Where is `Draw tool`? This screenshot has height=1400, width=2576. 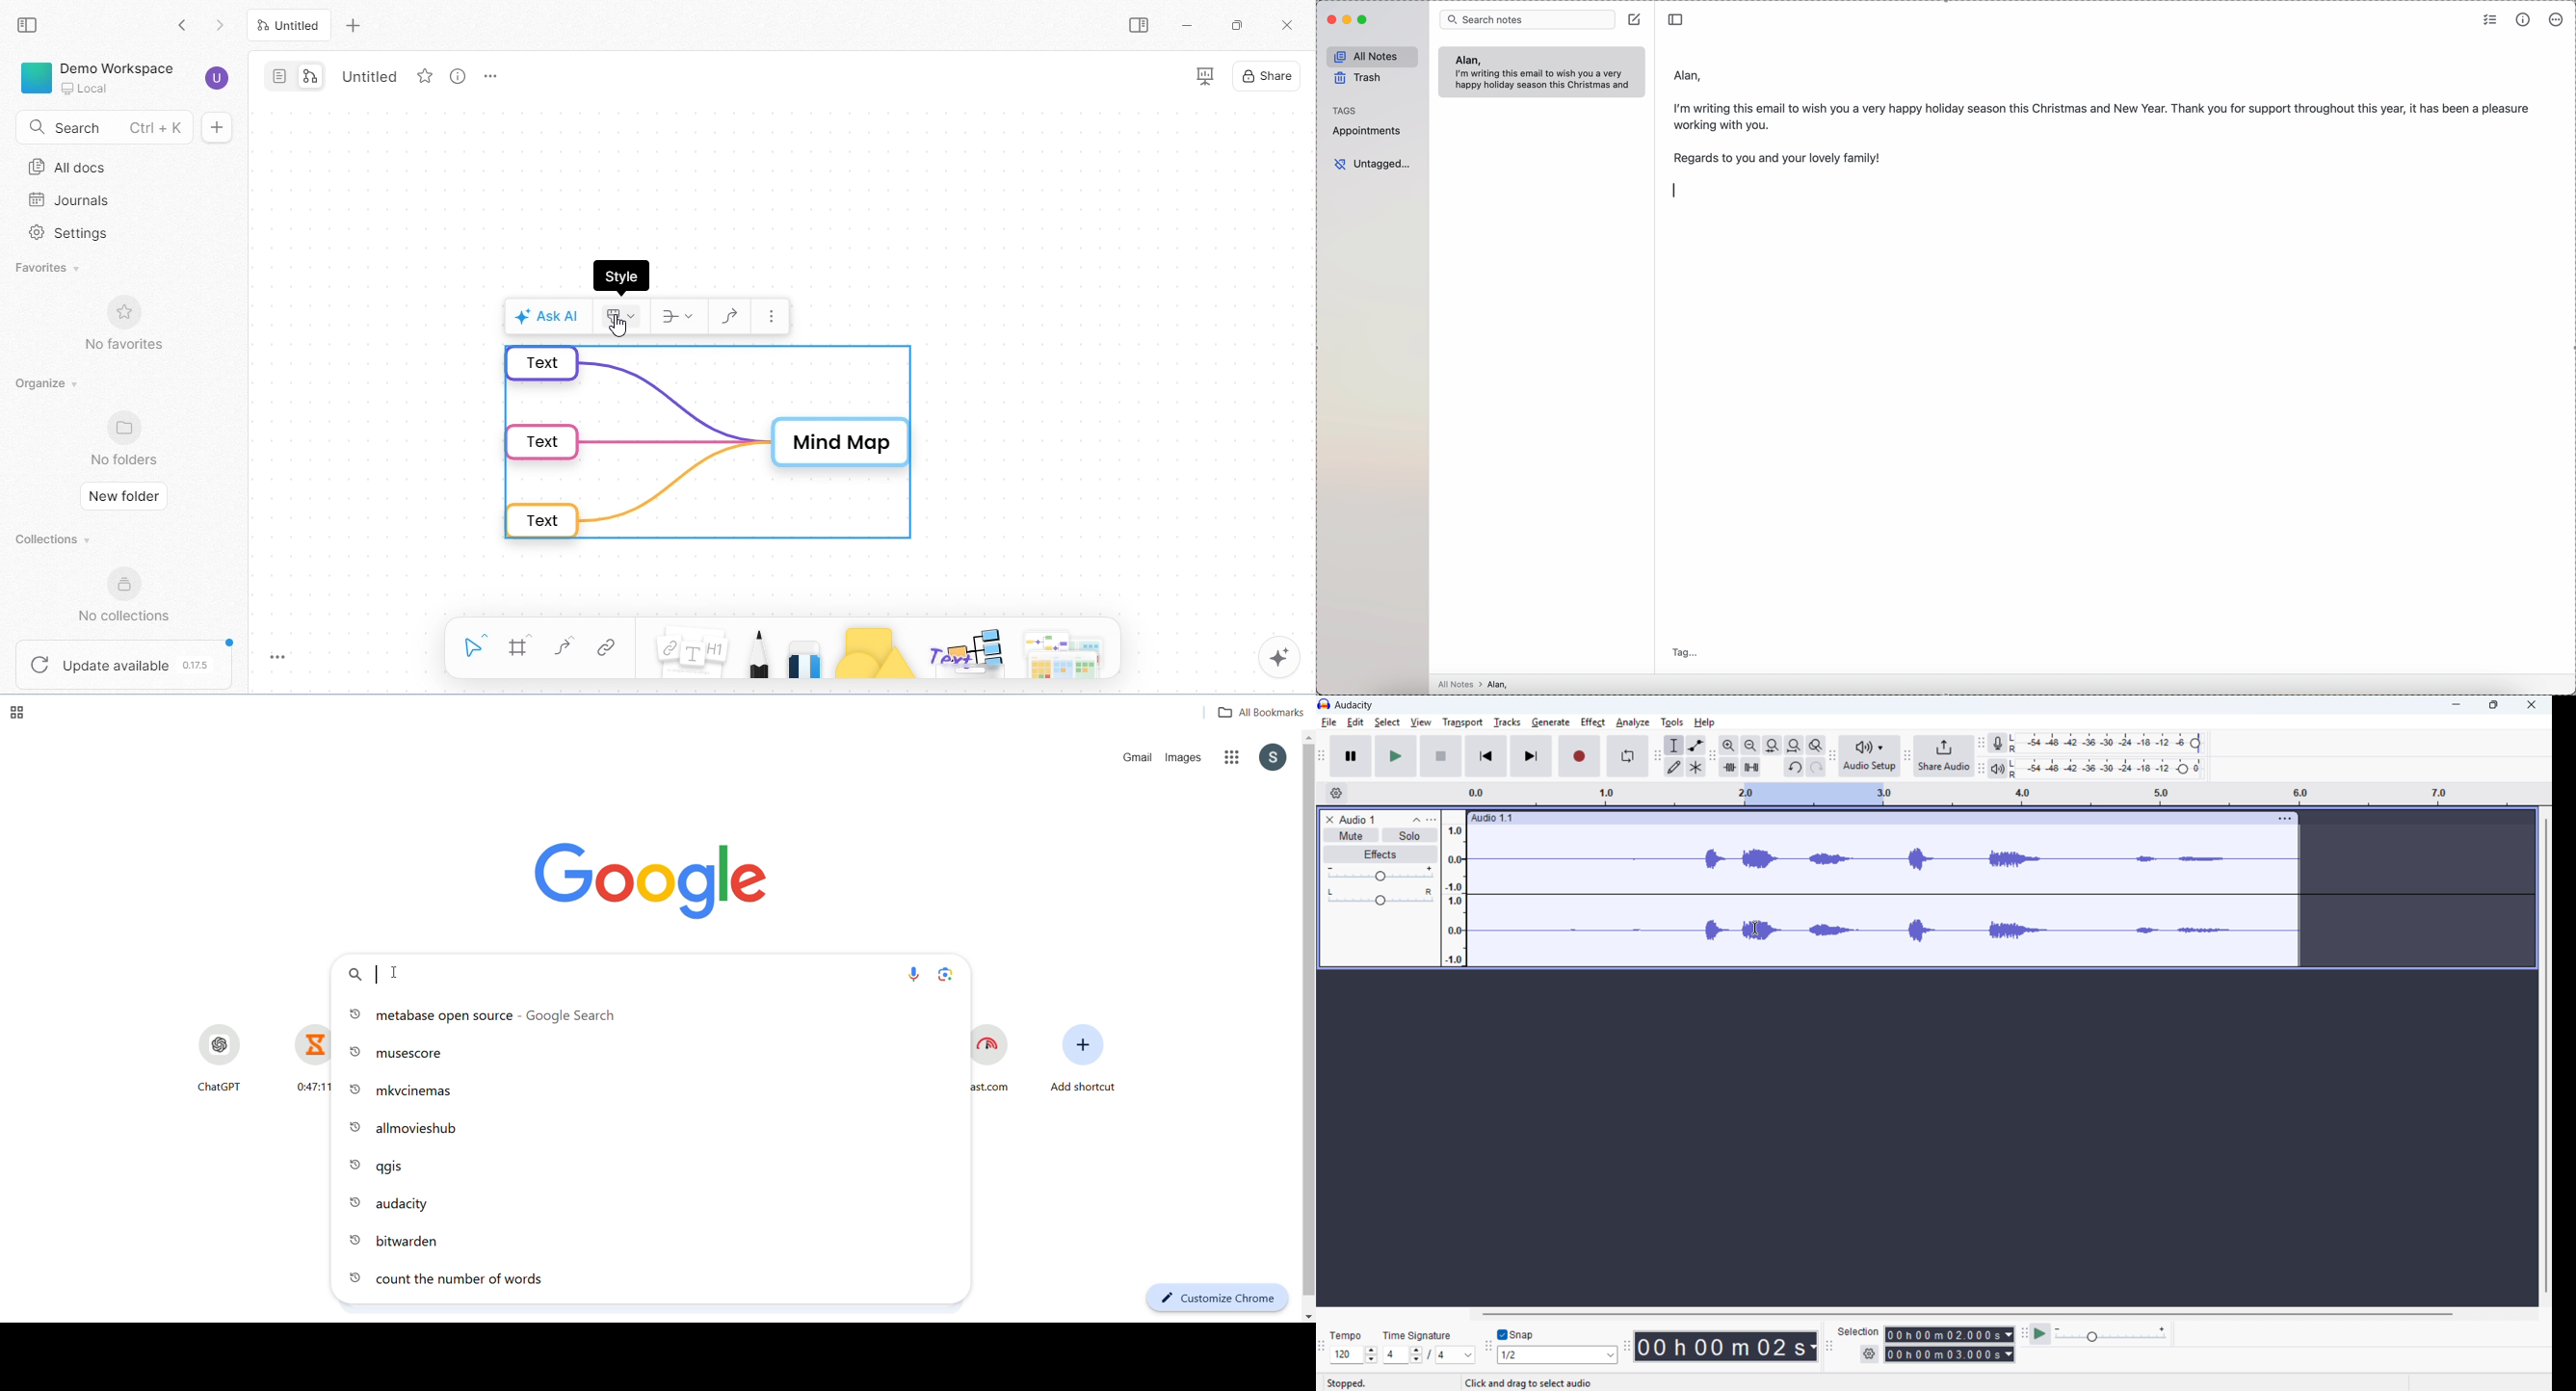
Draw tool is located at coordinates (1675, 766).